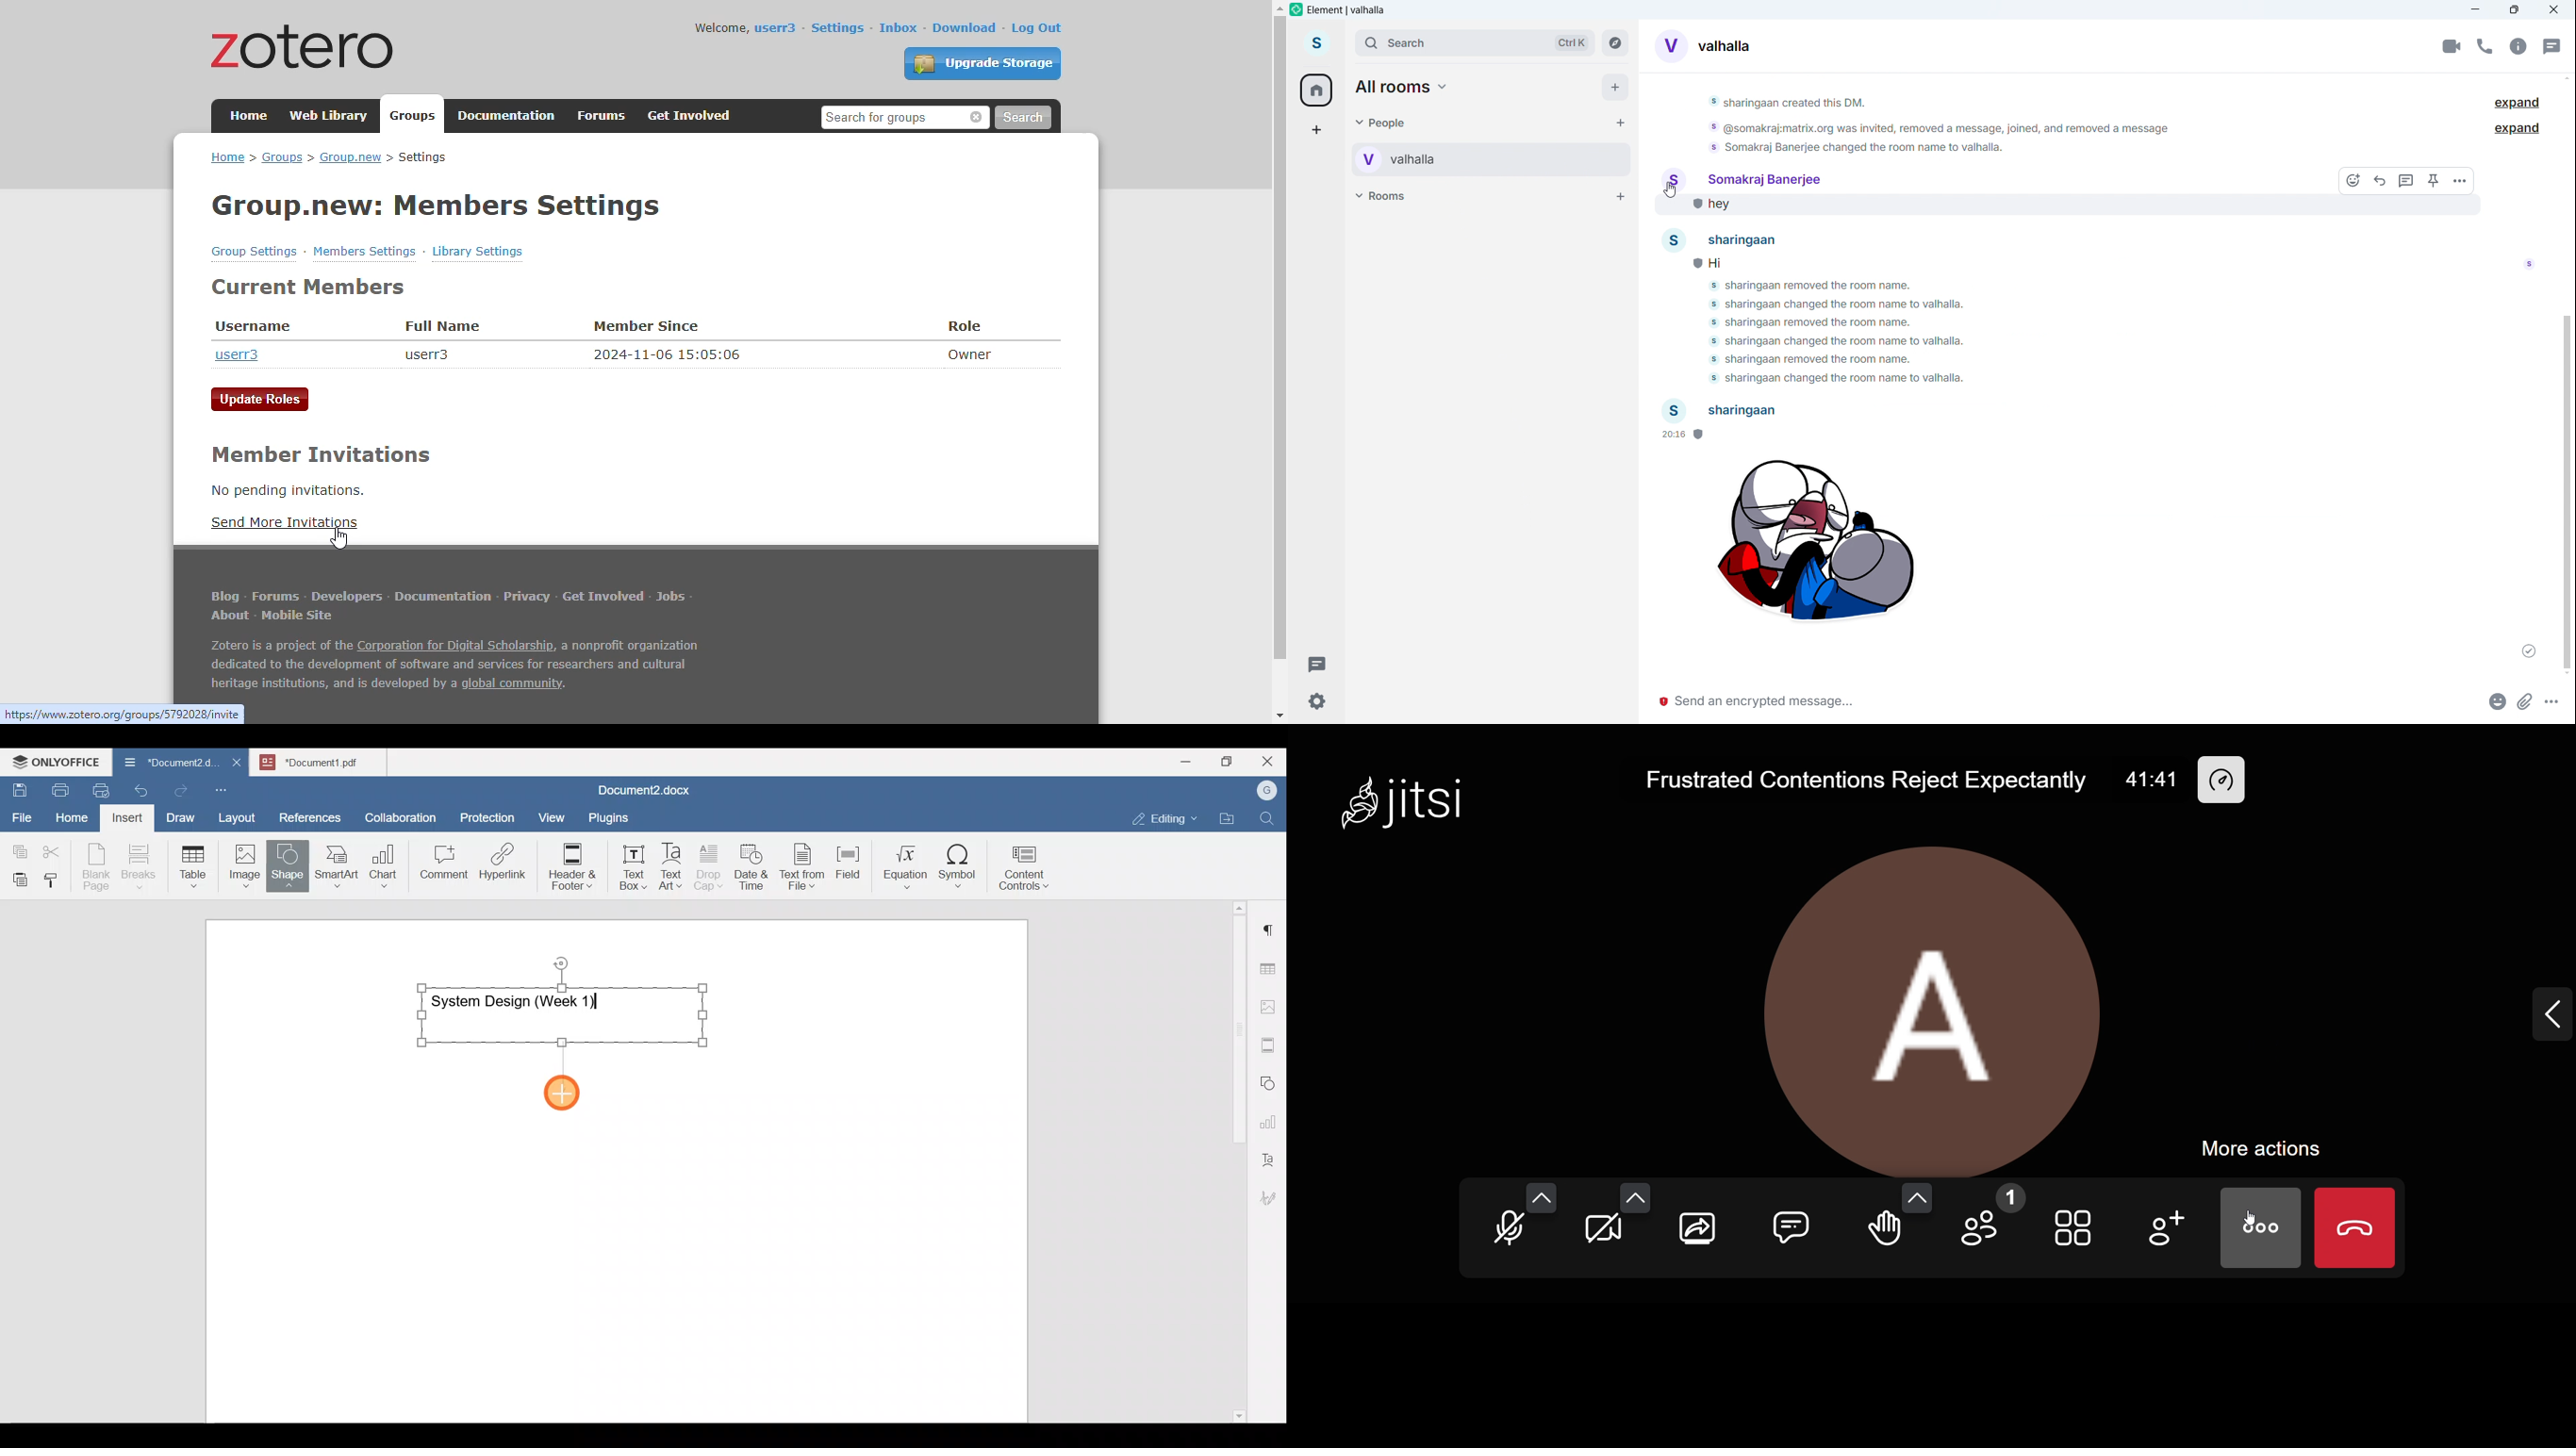 The height and width of the screenshot is (1456, 2576). I want to click on reply , so click(2381, 180).